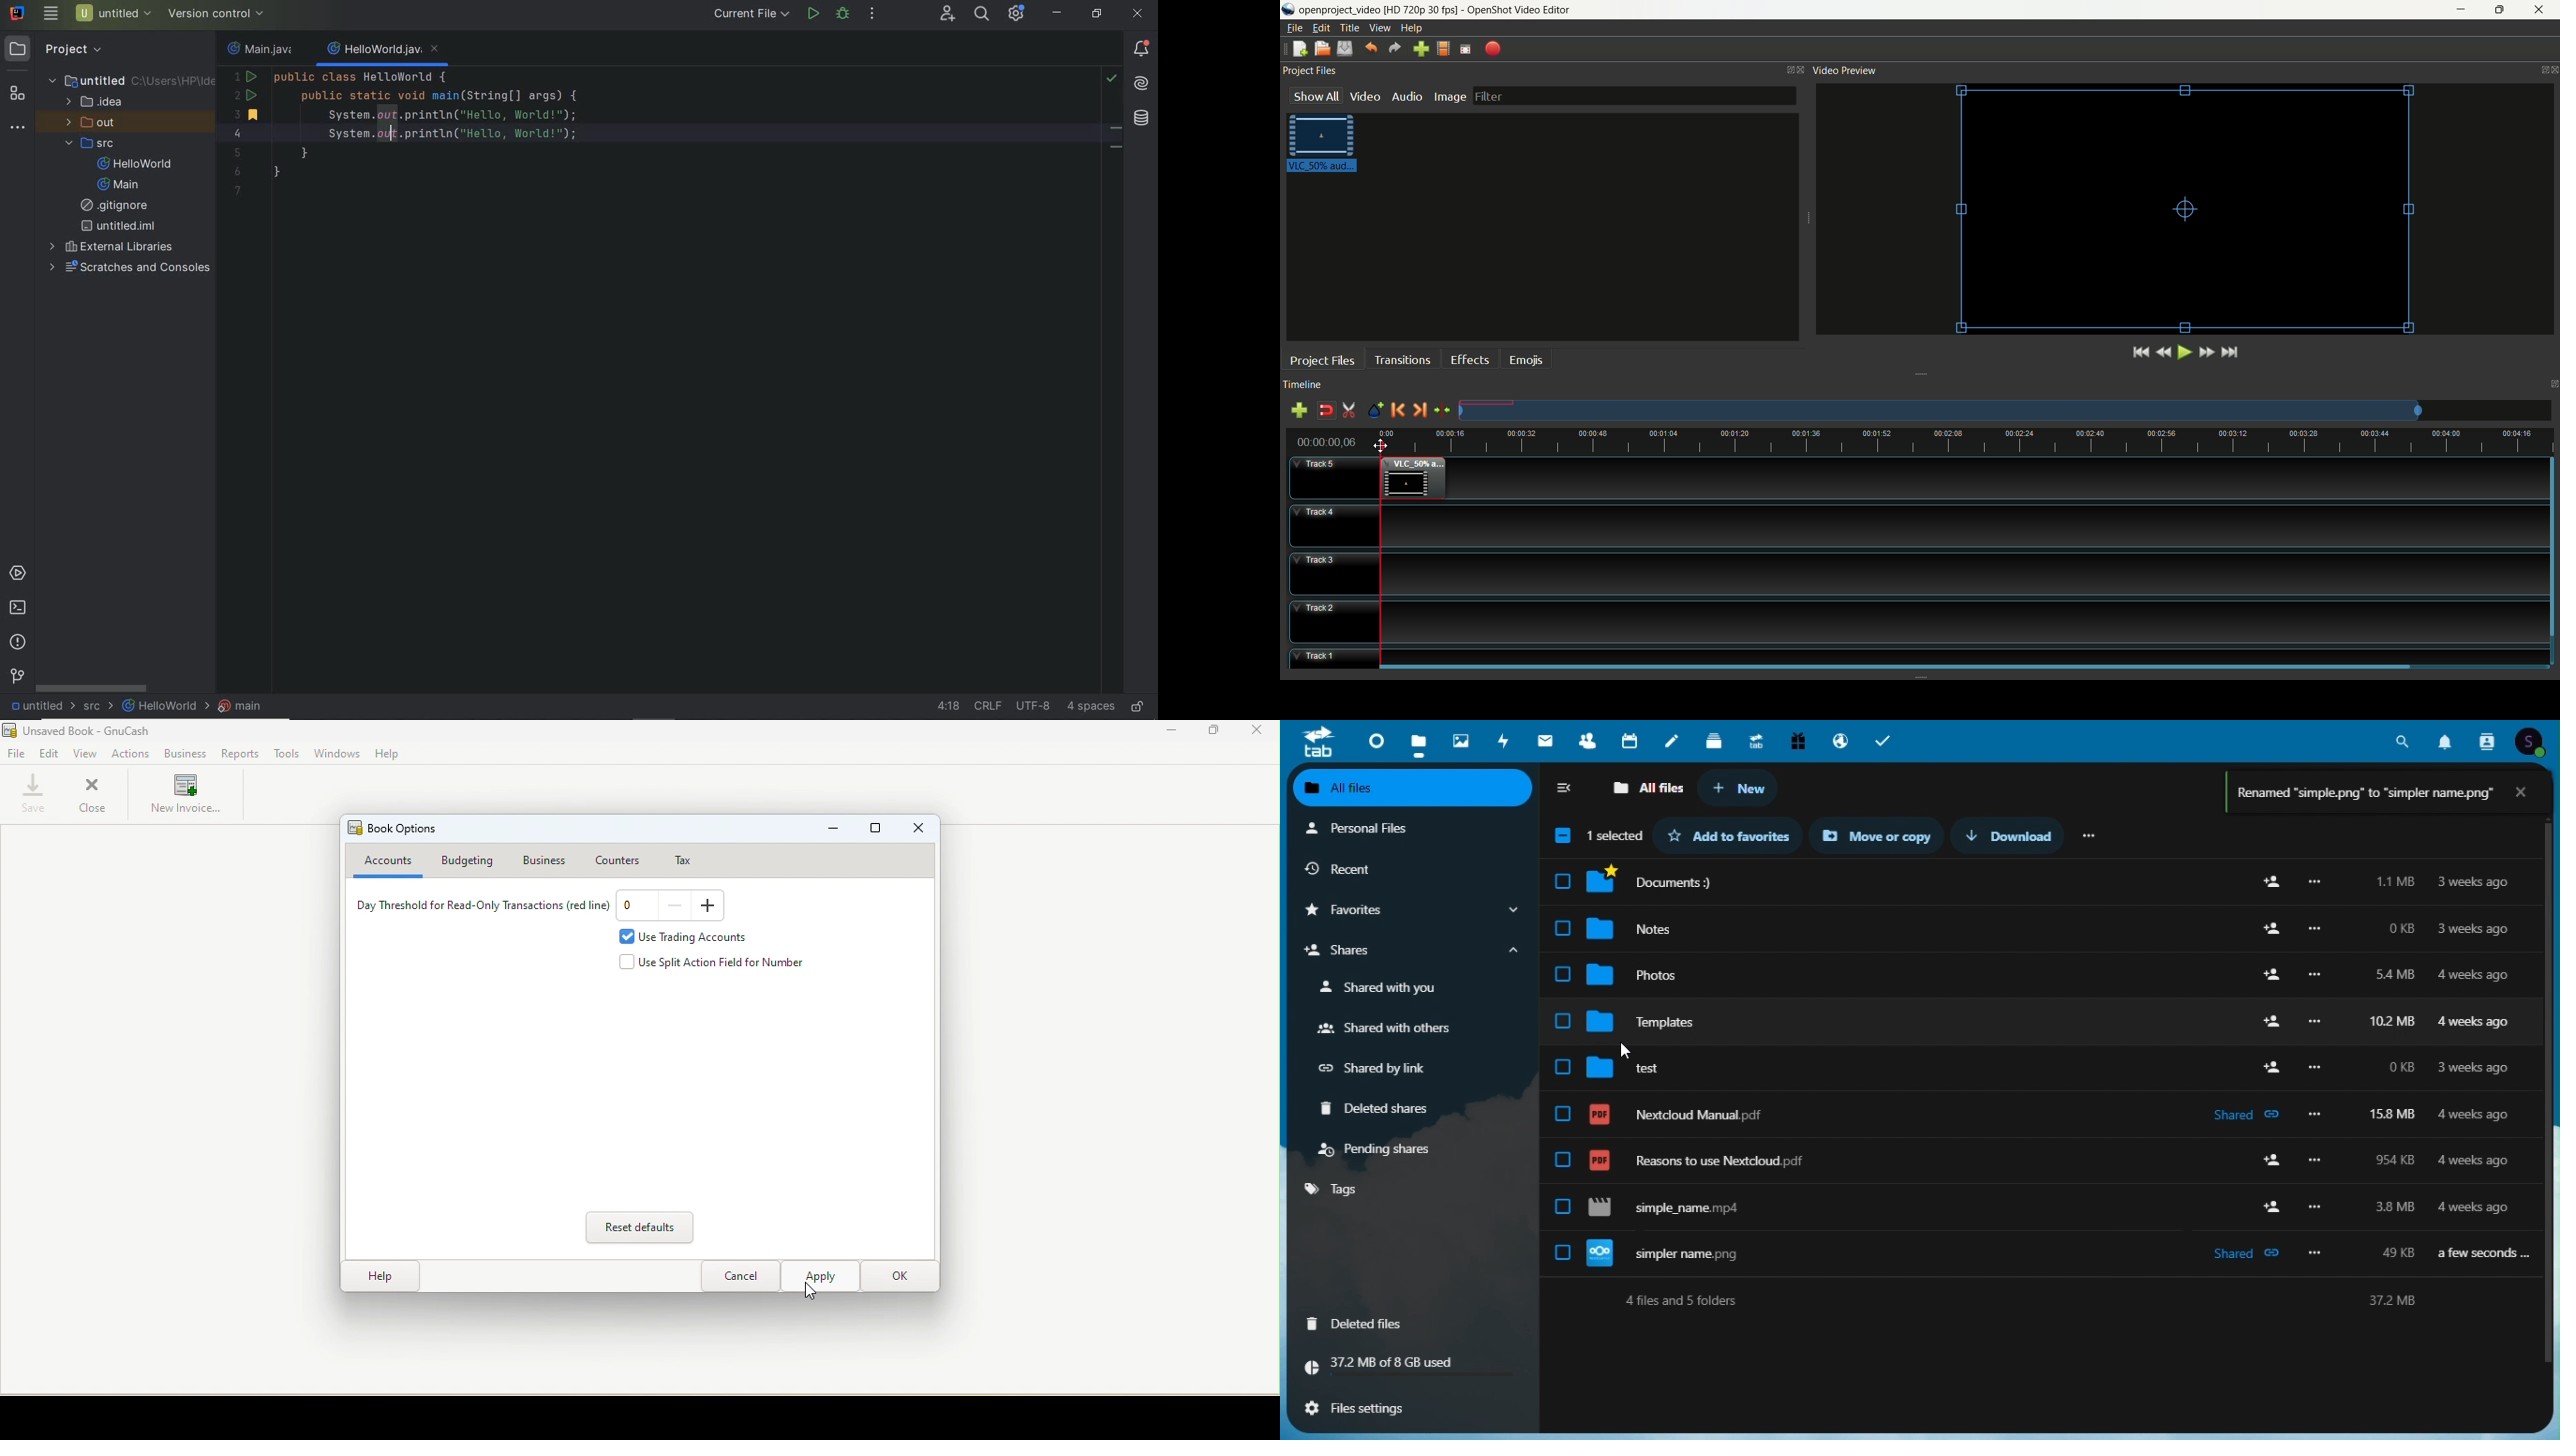  I want to click on shared with others, so click(1383, 1030).